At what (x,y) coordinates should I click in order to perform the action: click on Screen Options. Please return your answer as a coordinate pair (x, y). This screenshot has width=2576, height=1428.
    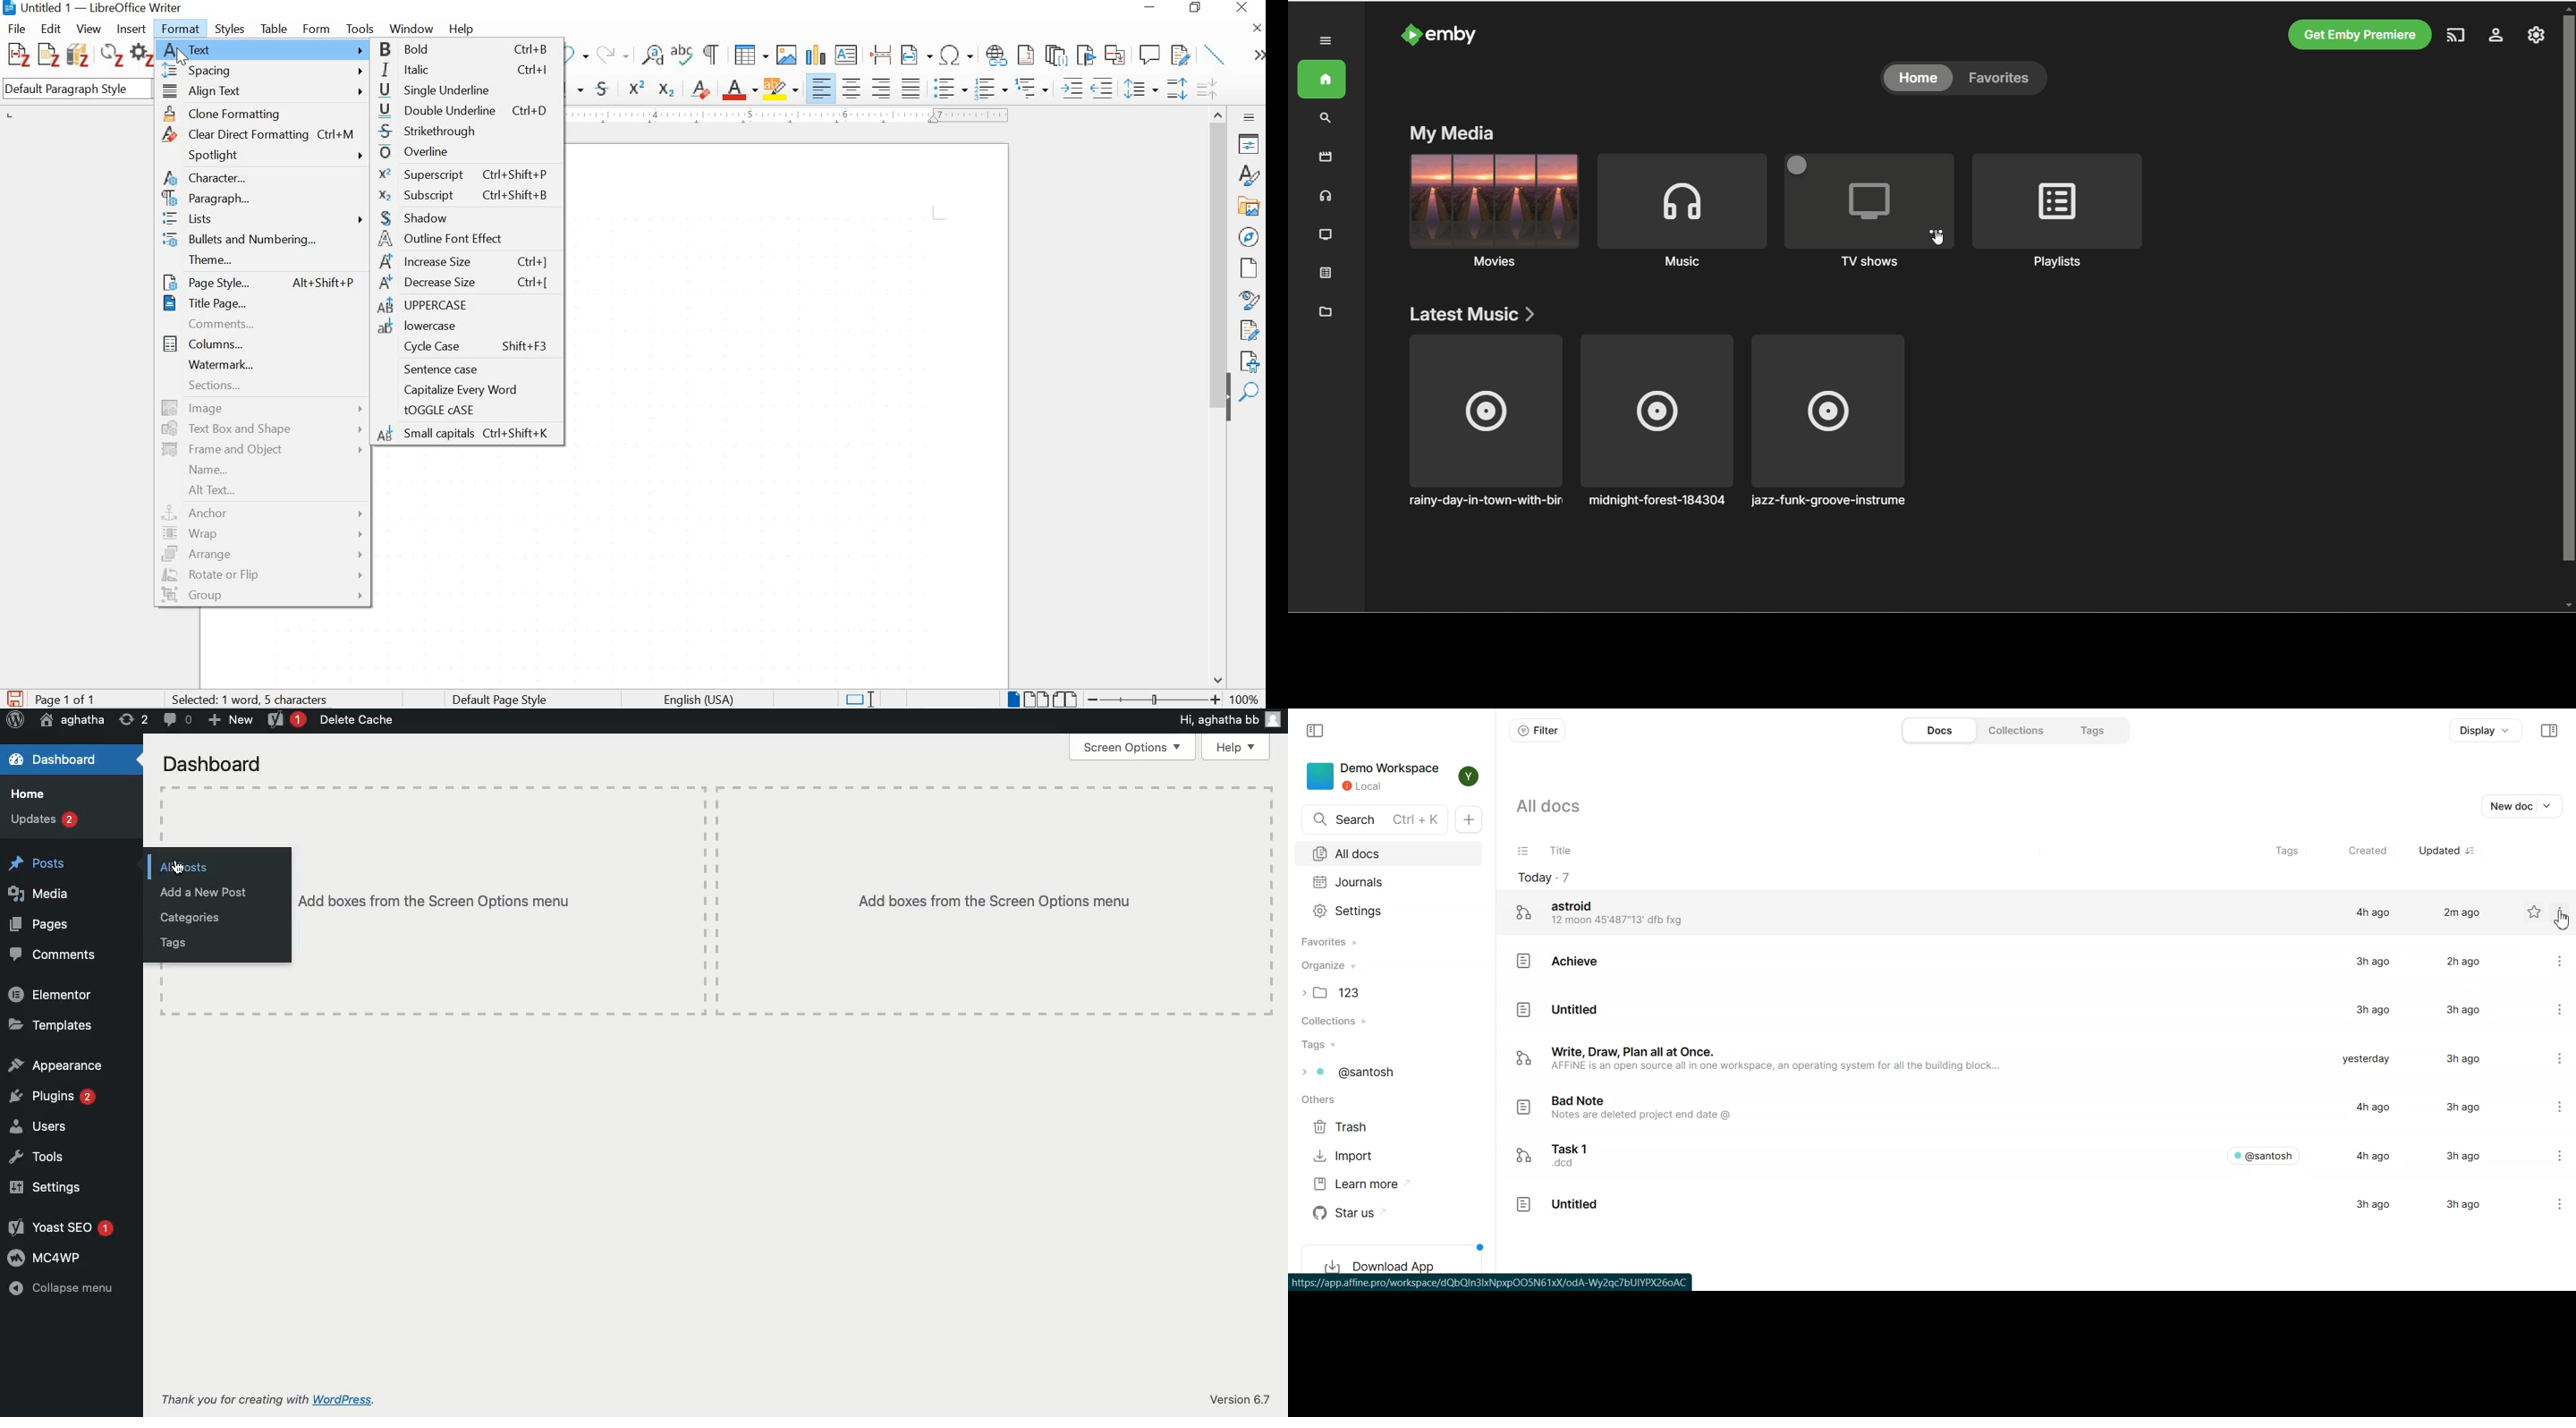
    Looking at the image, I should click on (1131, 748).